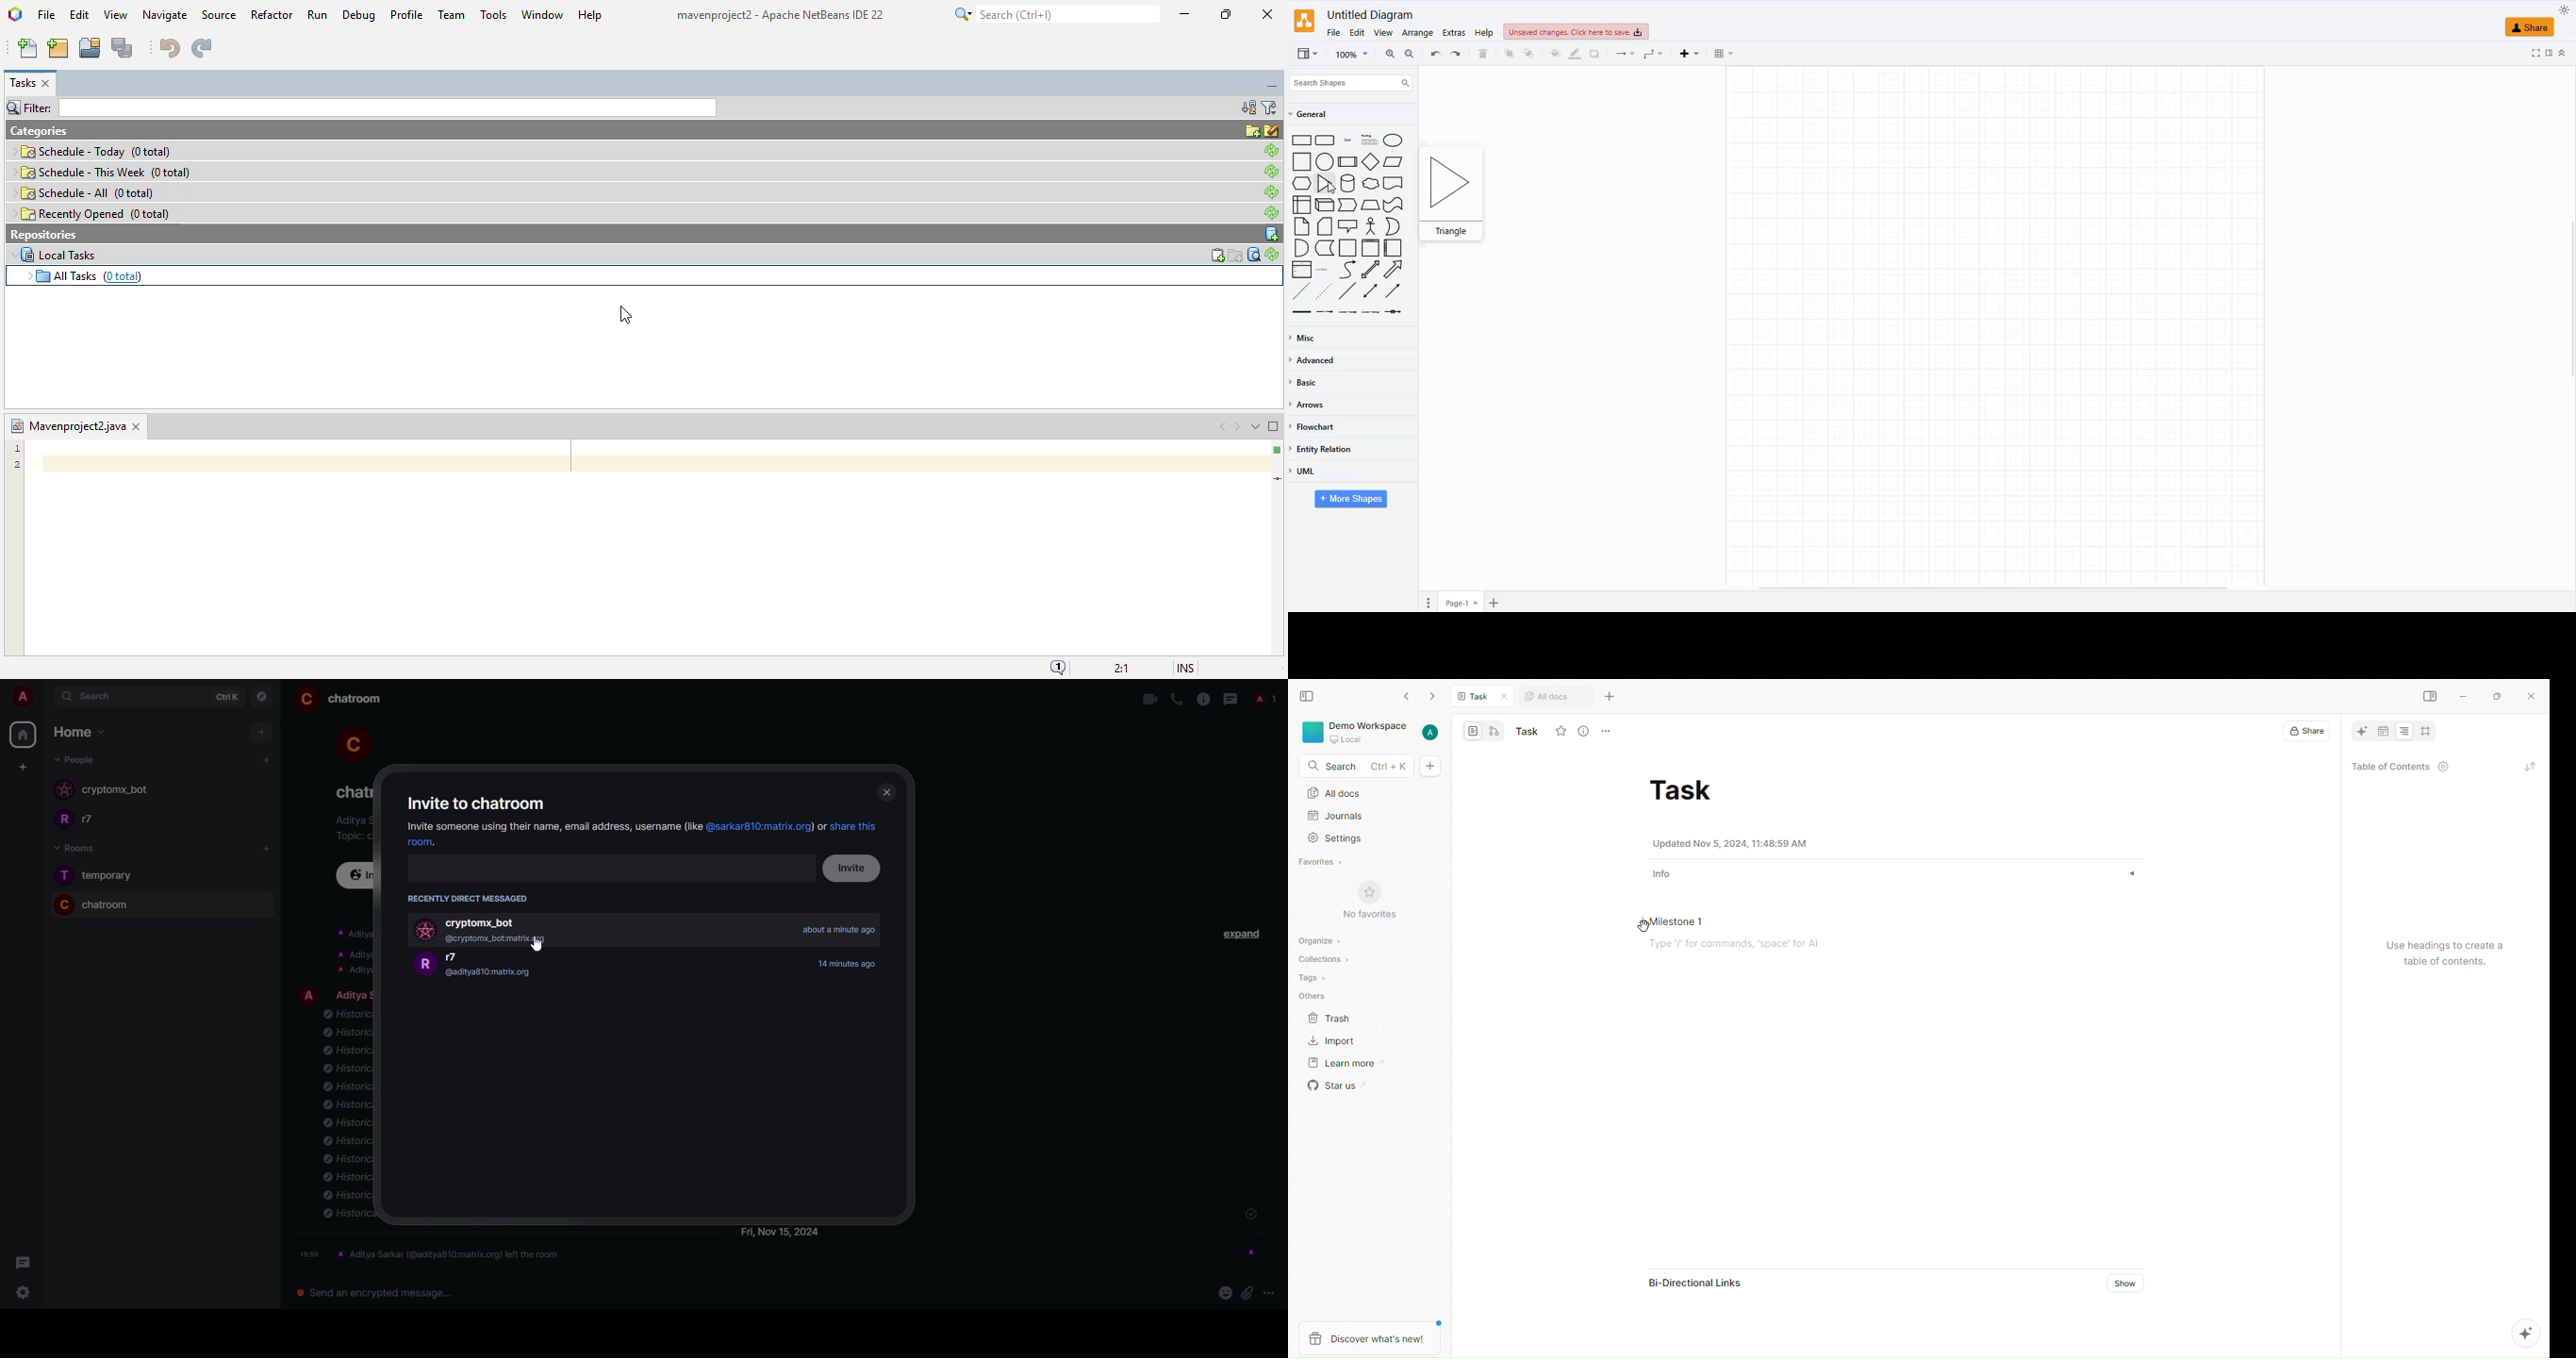  Describe the element at coordinates (346, 1117) in the screenshot. I see `info` at that location.